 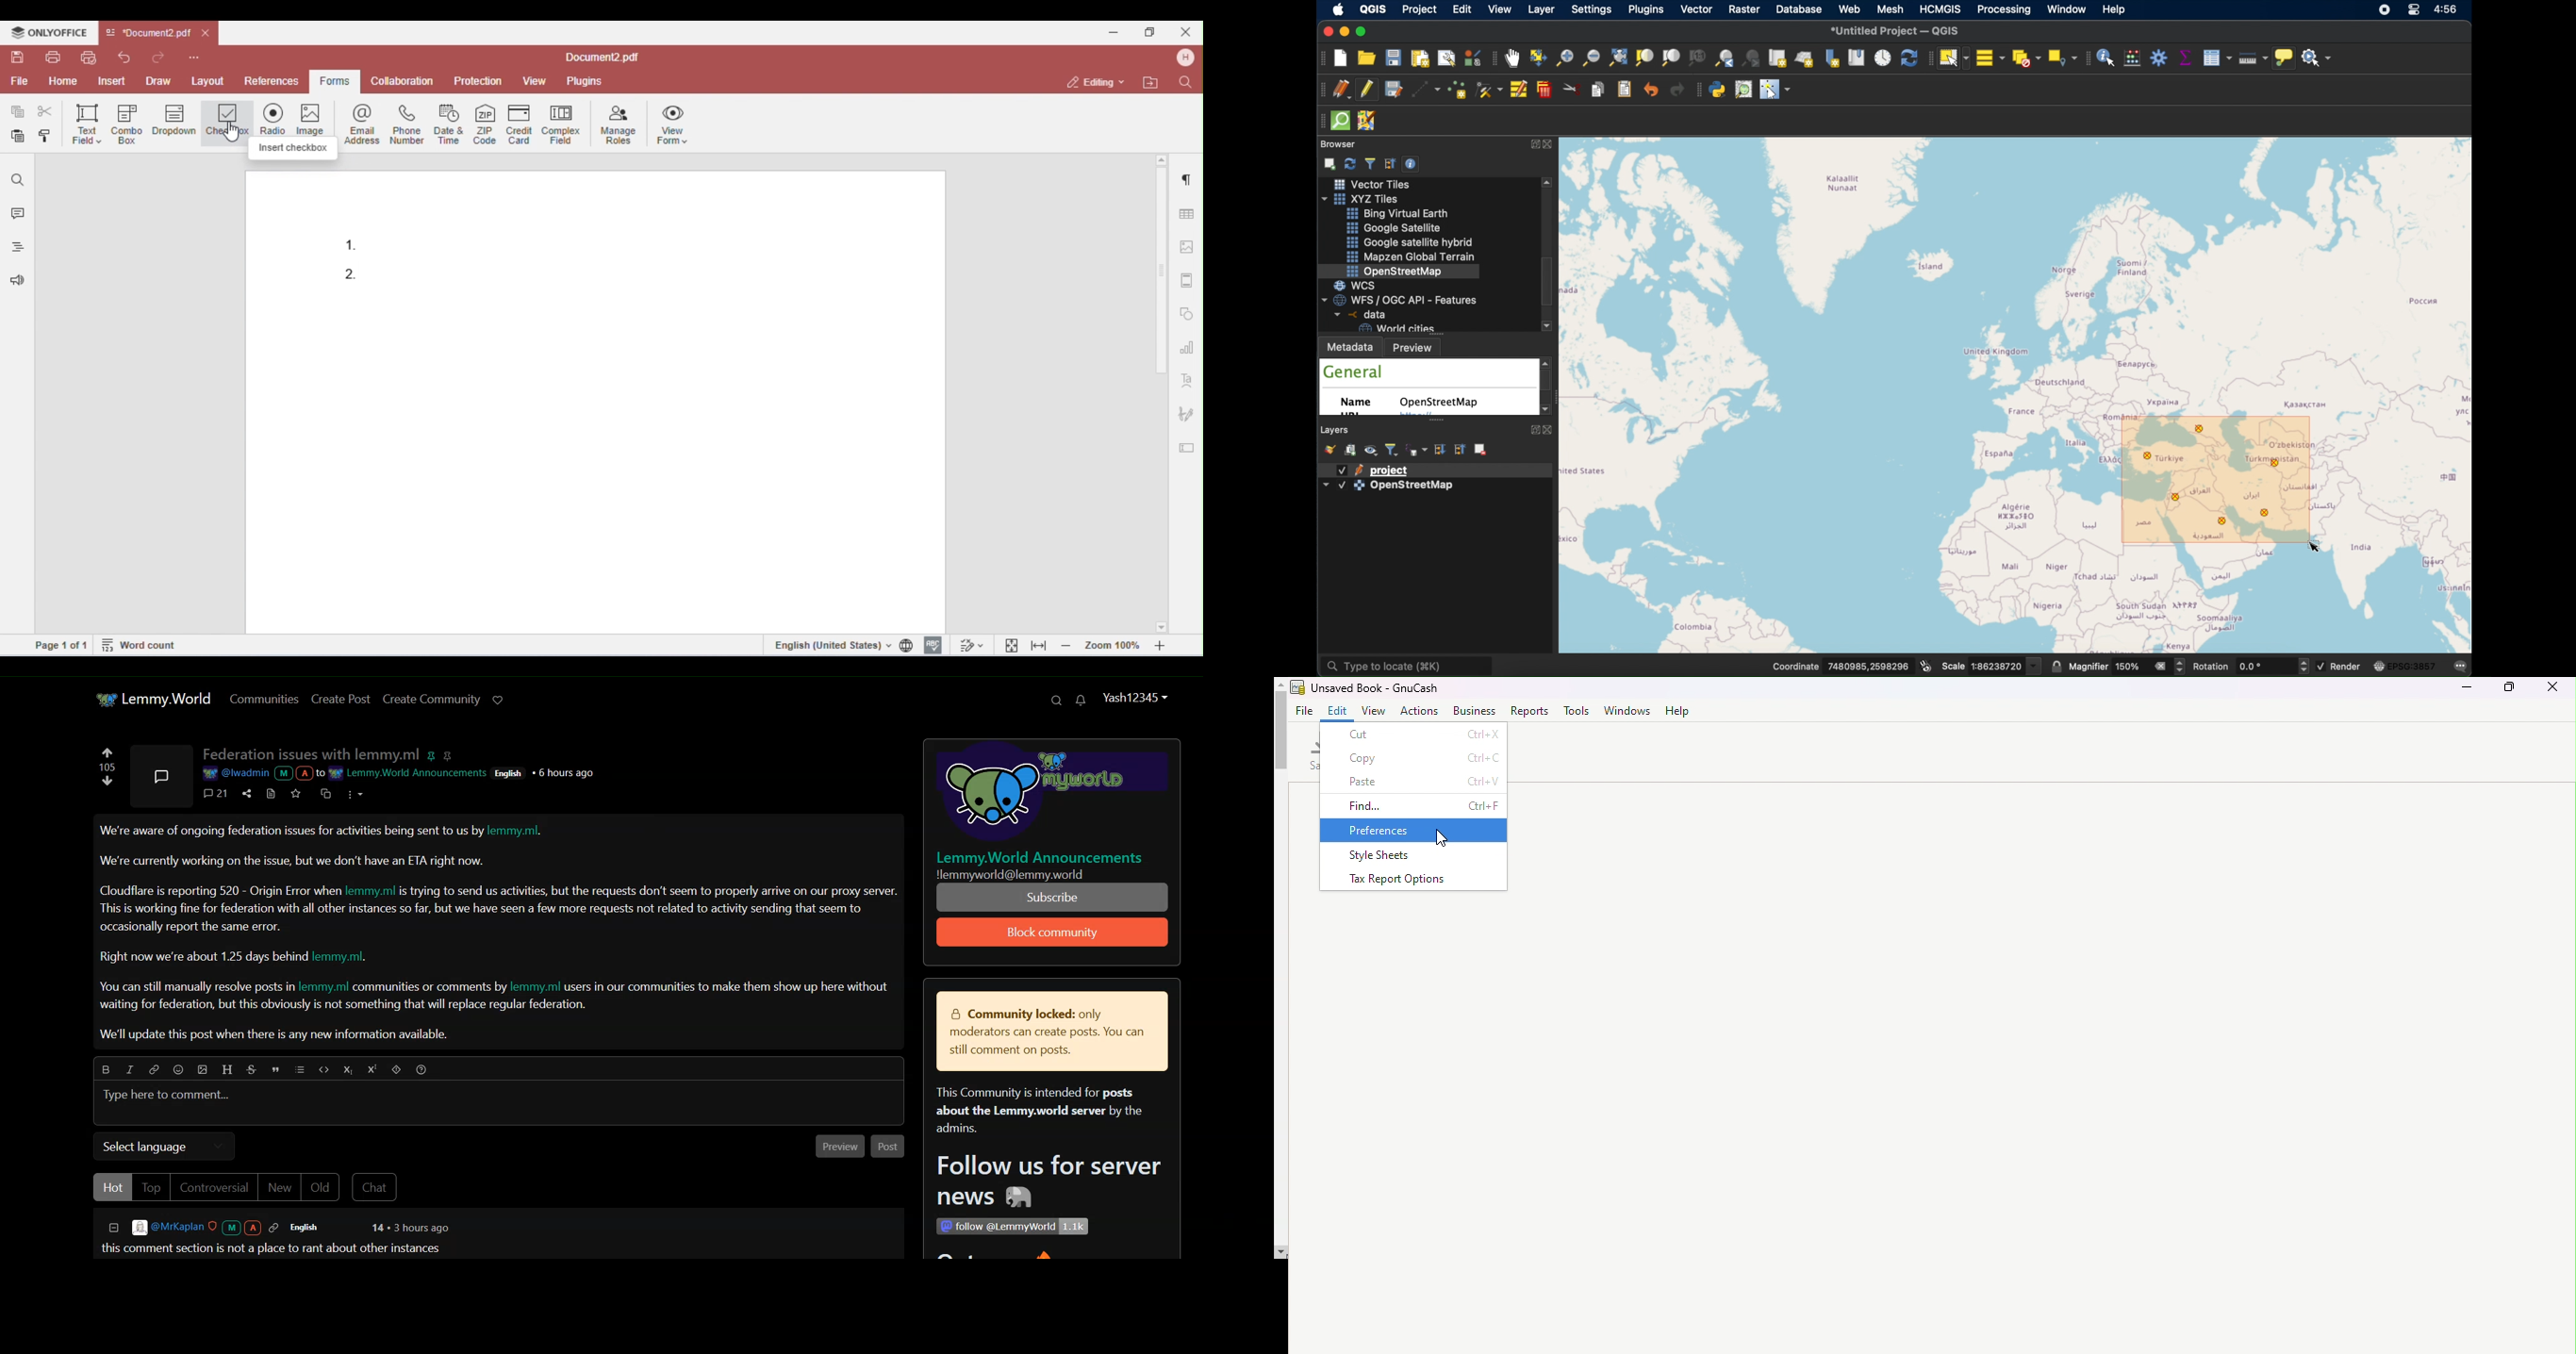 I want to click on zoom in, so click(x=1564, y=61).